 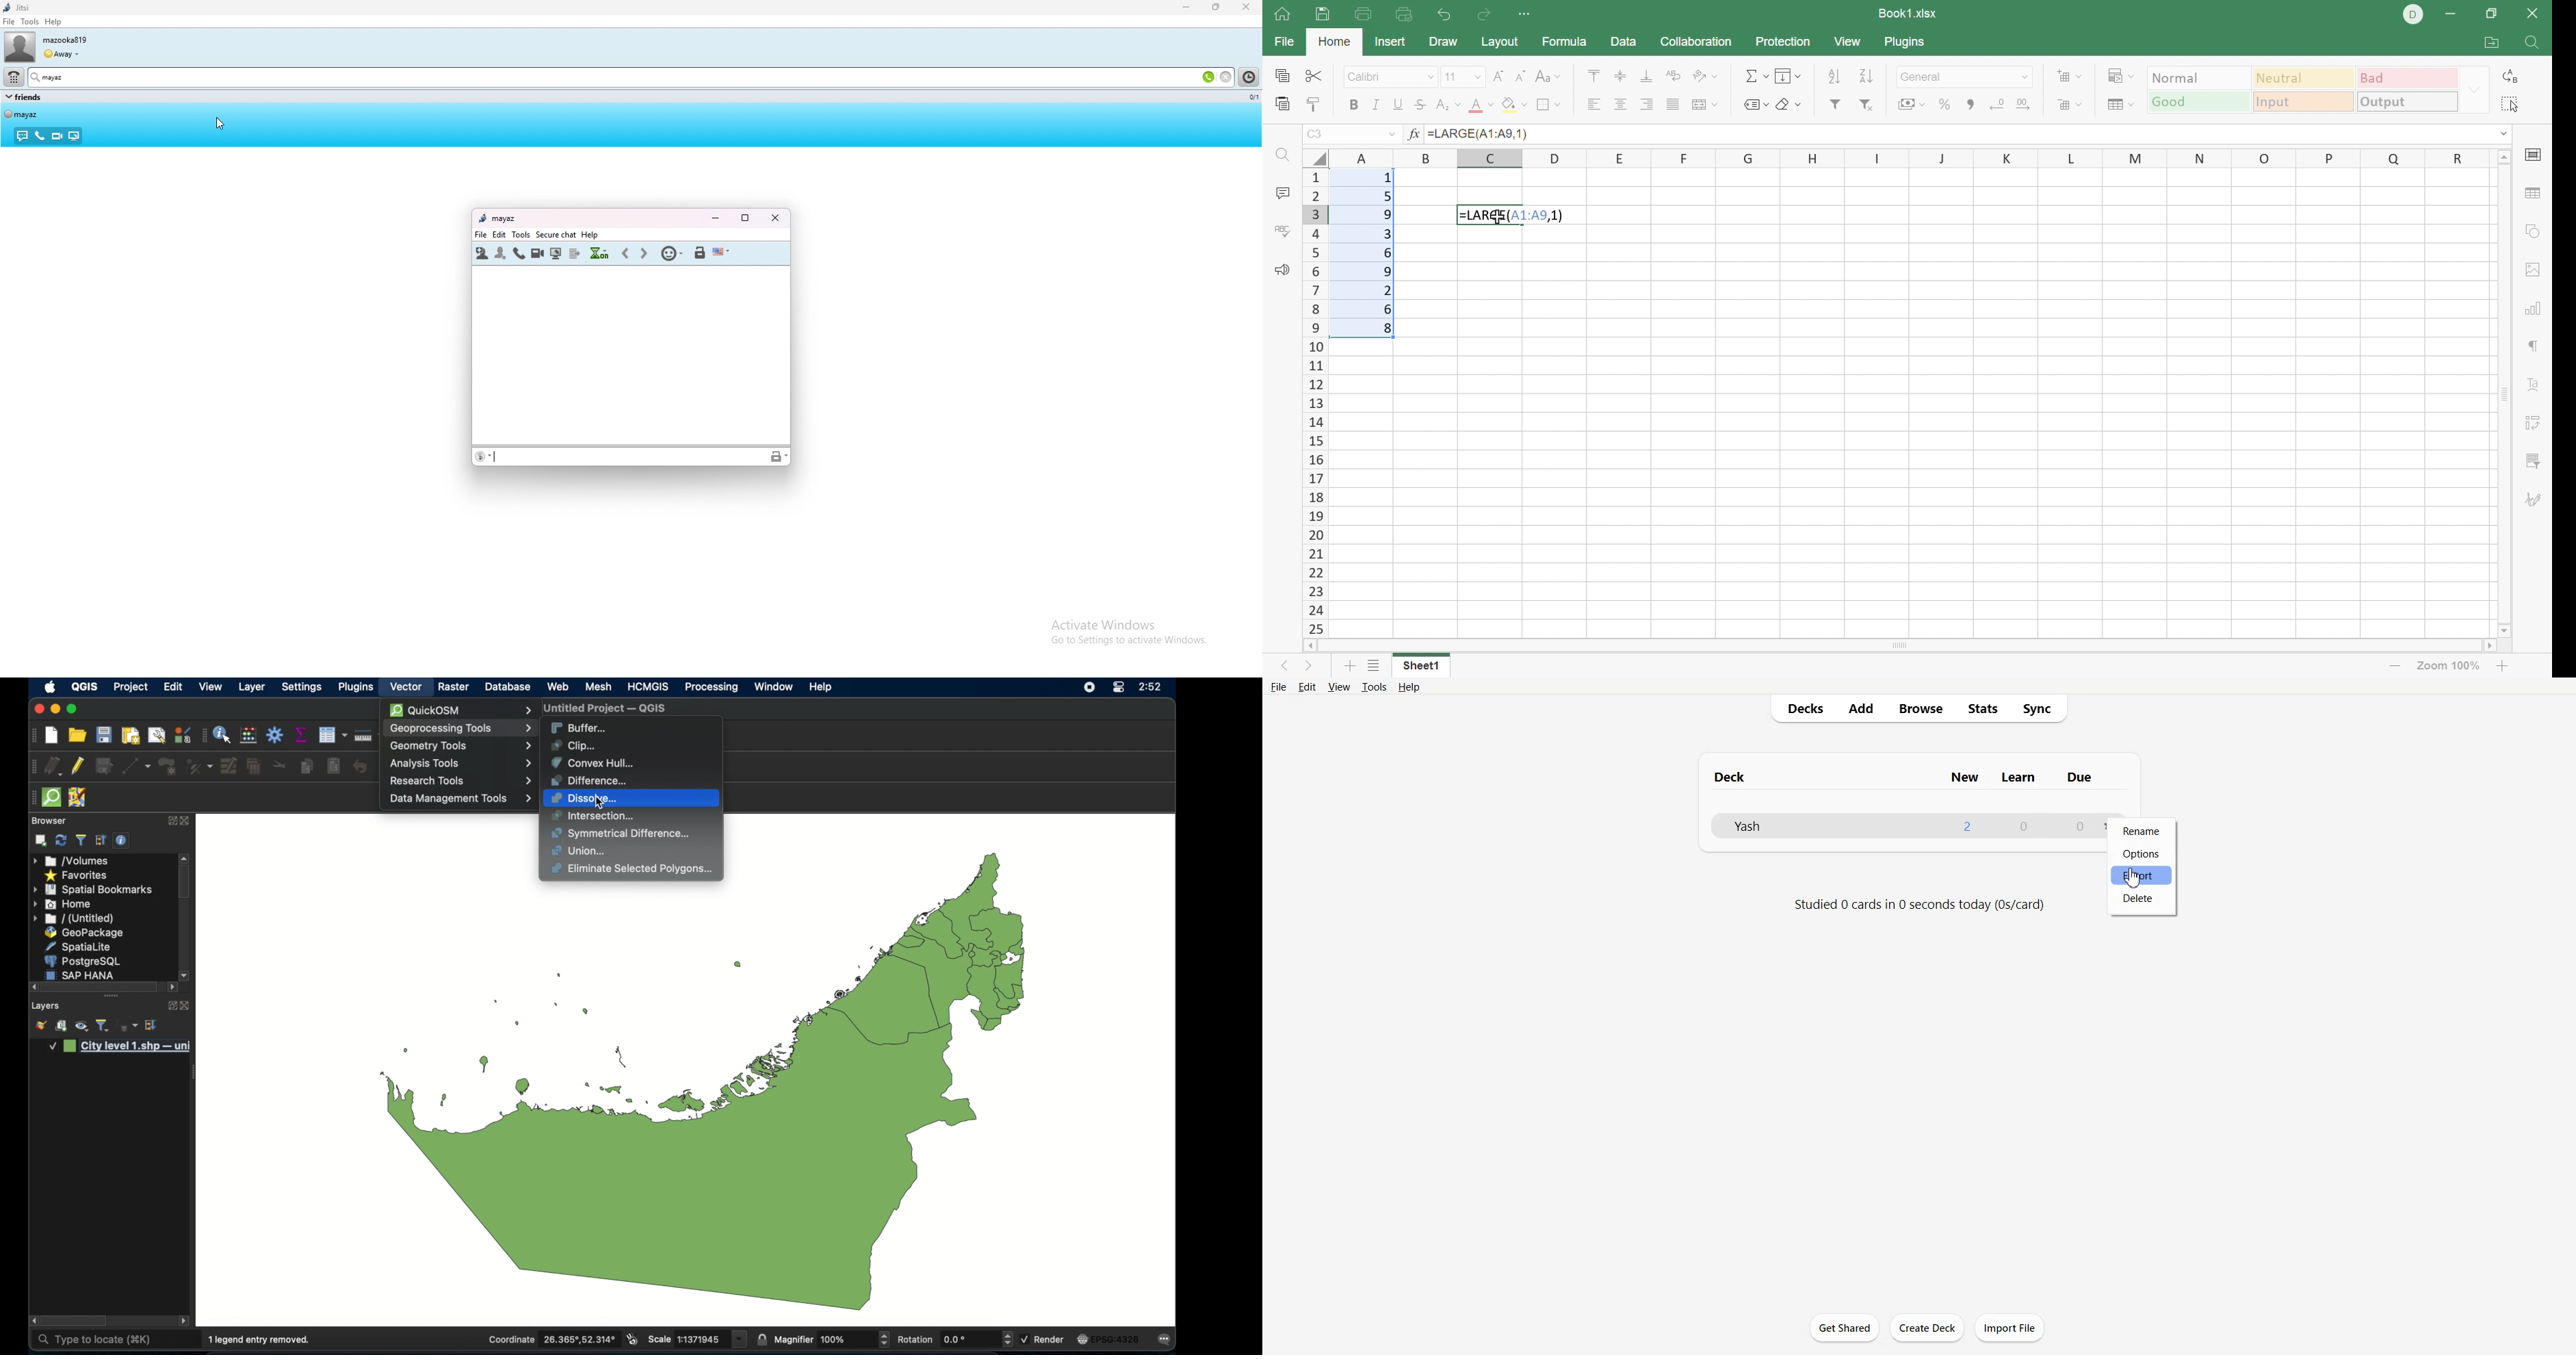 What do you see at coordinates (220, 123) in the screenshot?
I see `cursor` at bounding box center [220, 123].